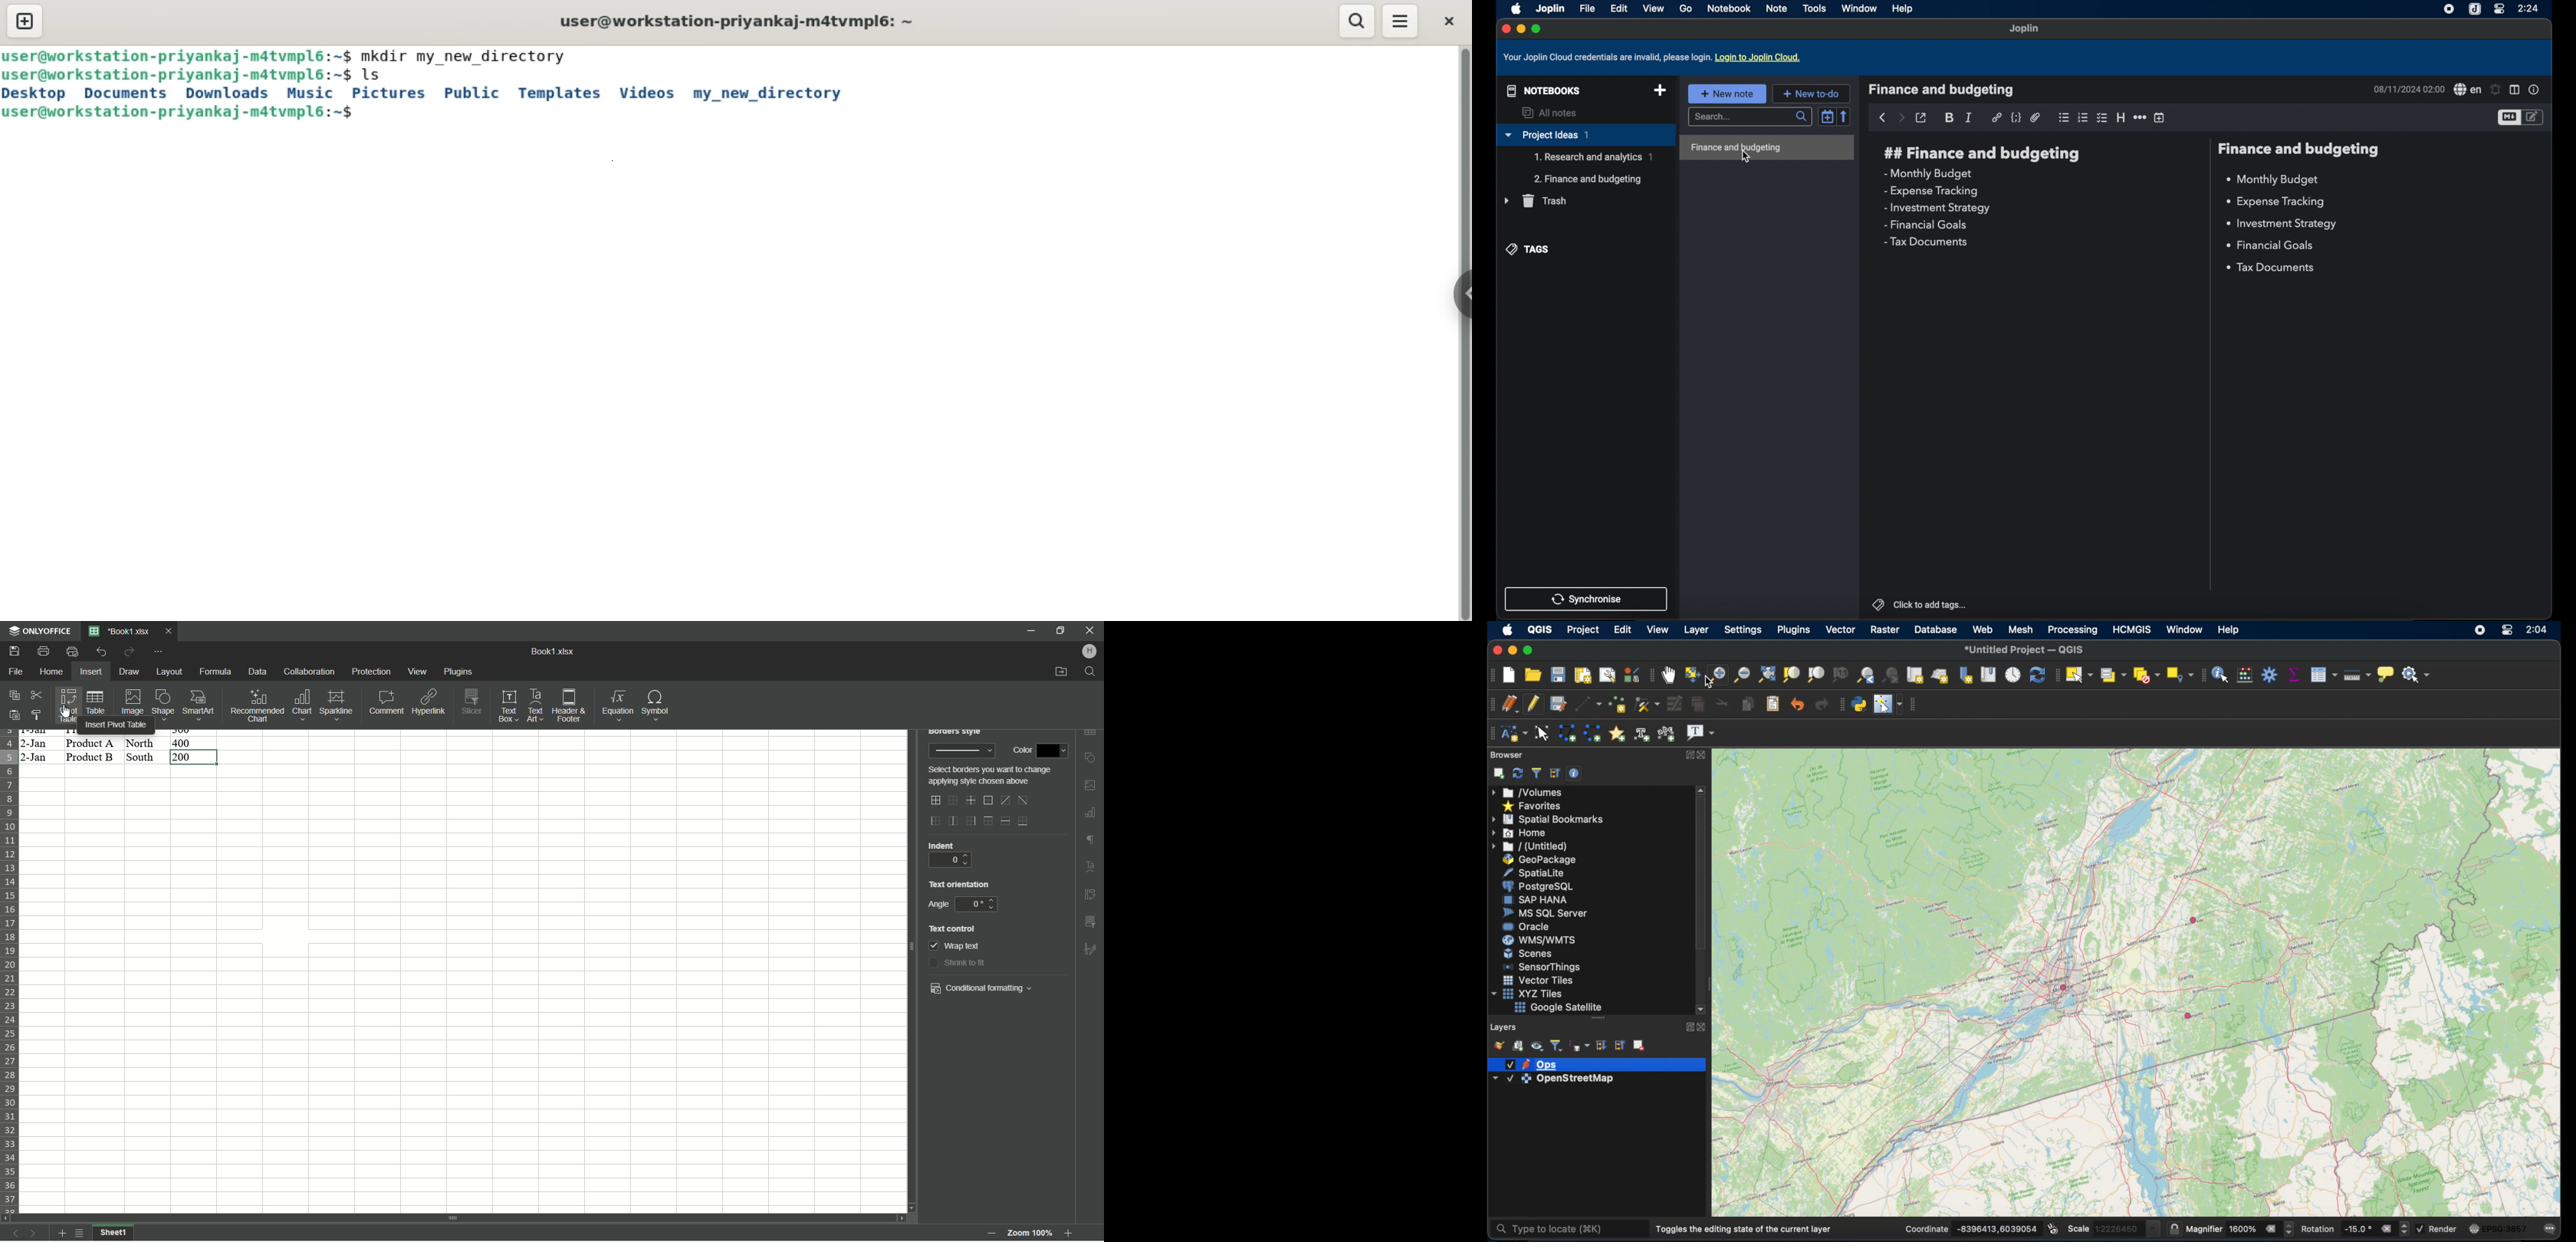 Image resolution: width=2576 pixels, height=1260 pixels. Describe the element at coordinates (37, 94) in the screenshot. I see `desktop` at that location.